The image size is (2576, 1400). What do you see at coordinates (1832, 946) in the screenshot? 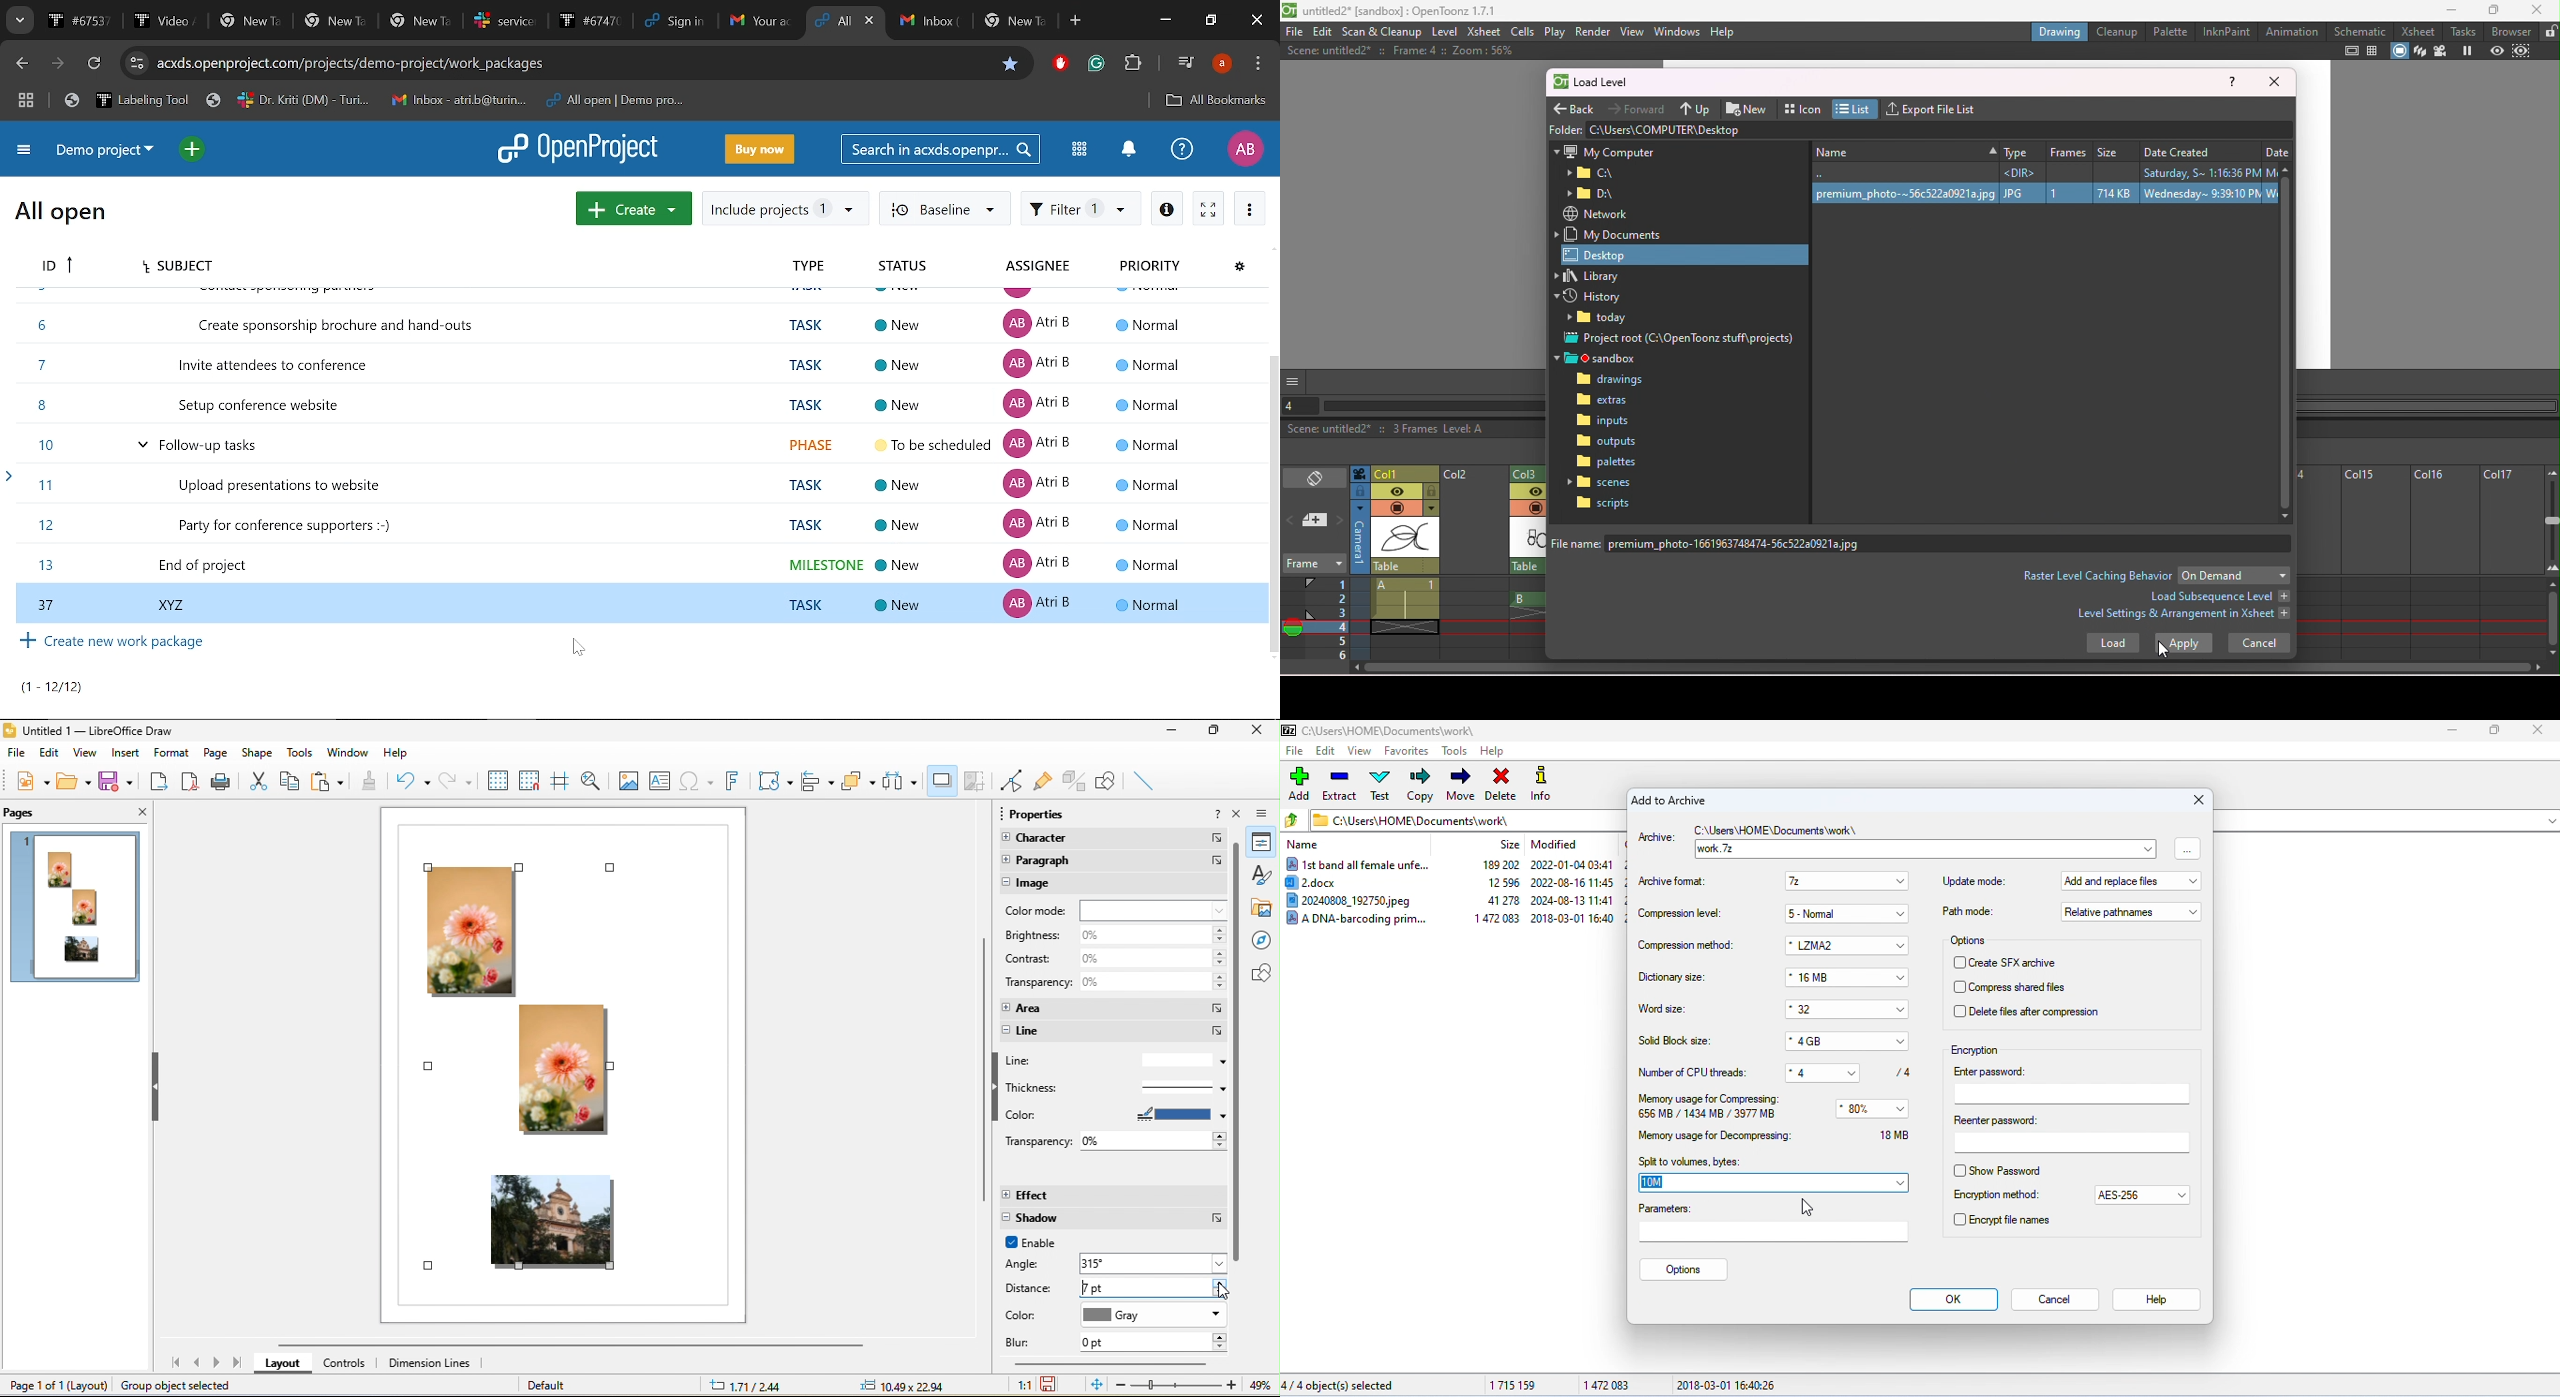
I see `*LZMA2` at bounding box center [1832, 946].